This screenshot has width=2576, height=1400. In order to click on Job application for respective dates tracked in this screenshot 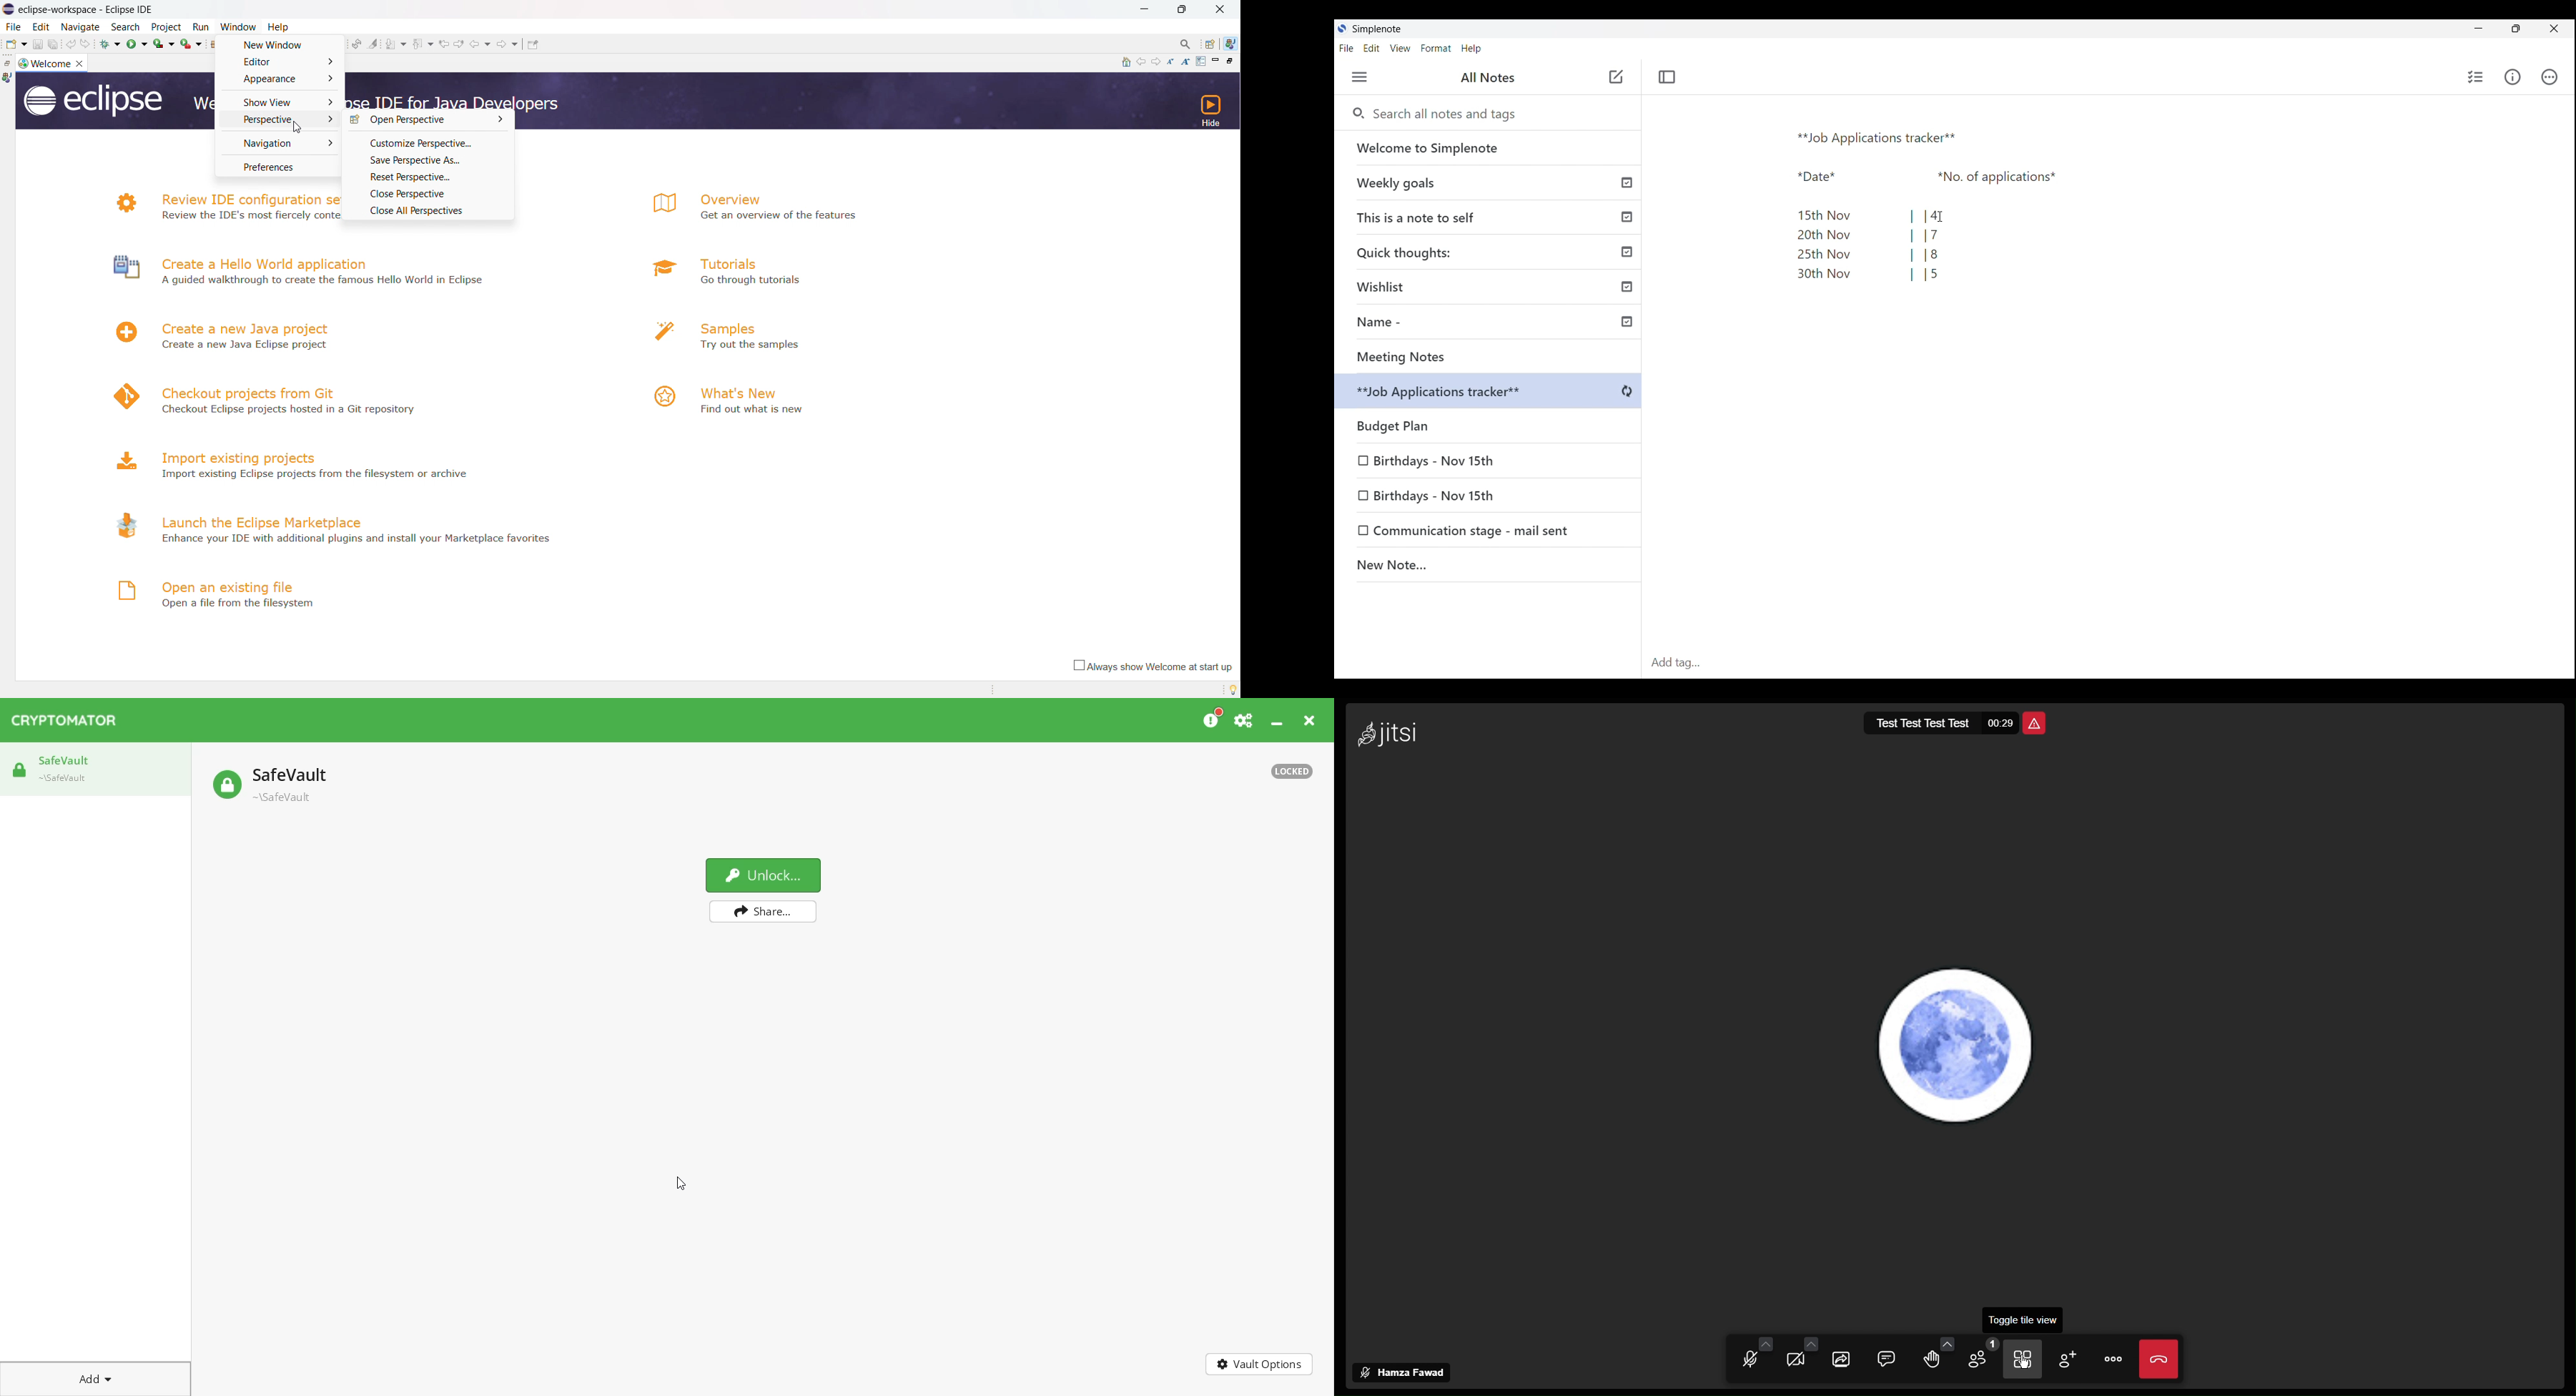, I will do `click(1949, 217)`.